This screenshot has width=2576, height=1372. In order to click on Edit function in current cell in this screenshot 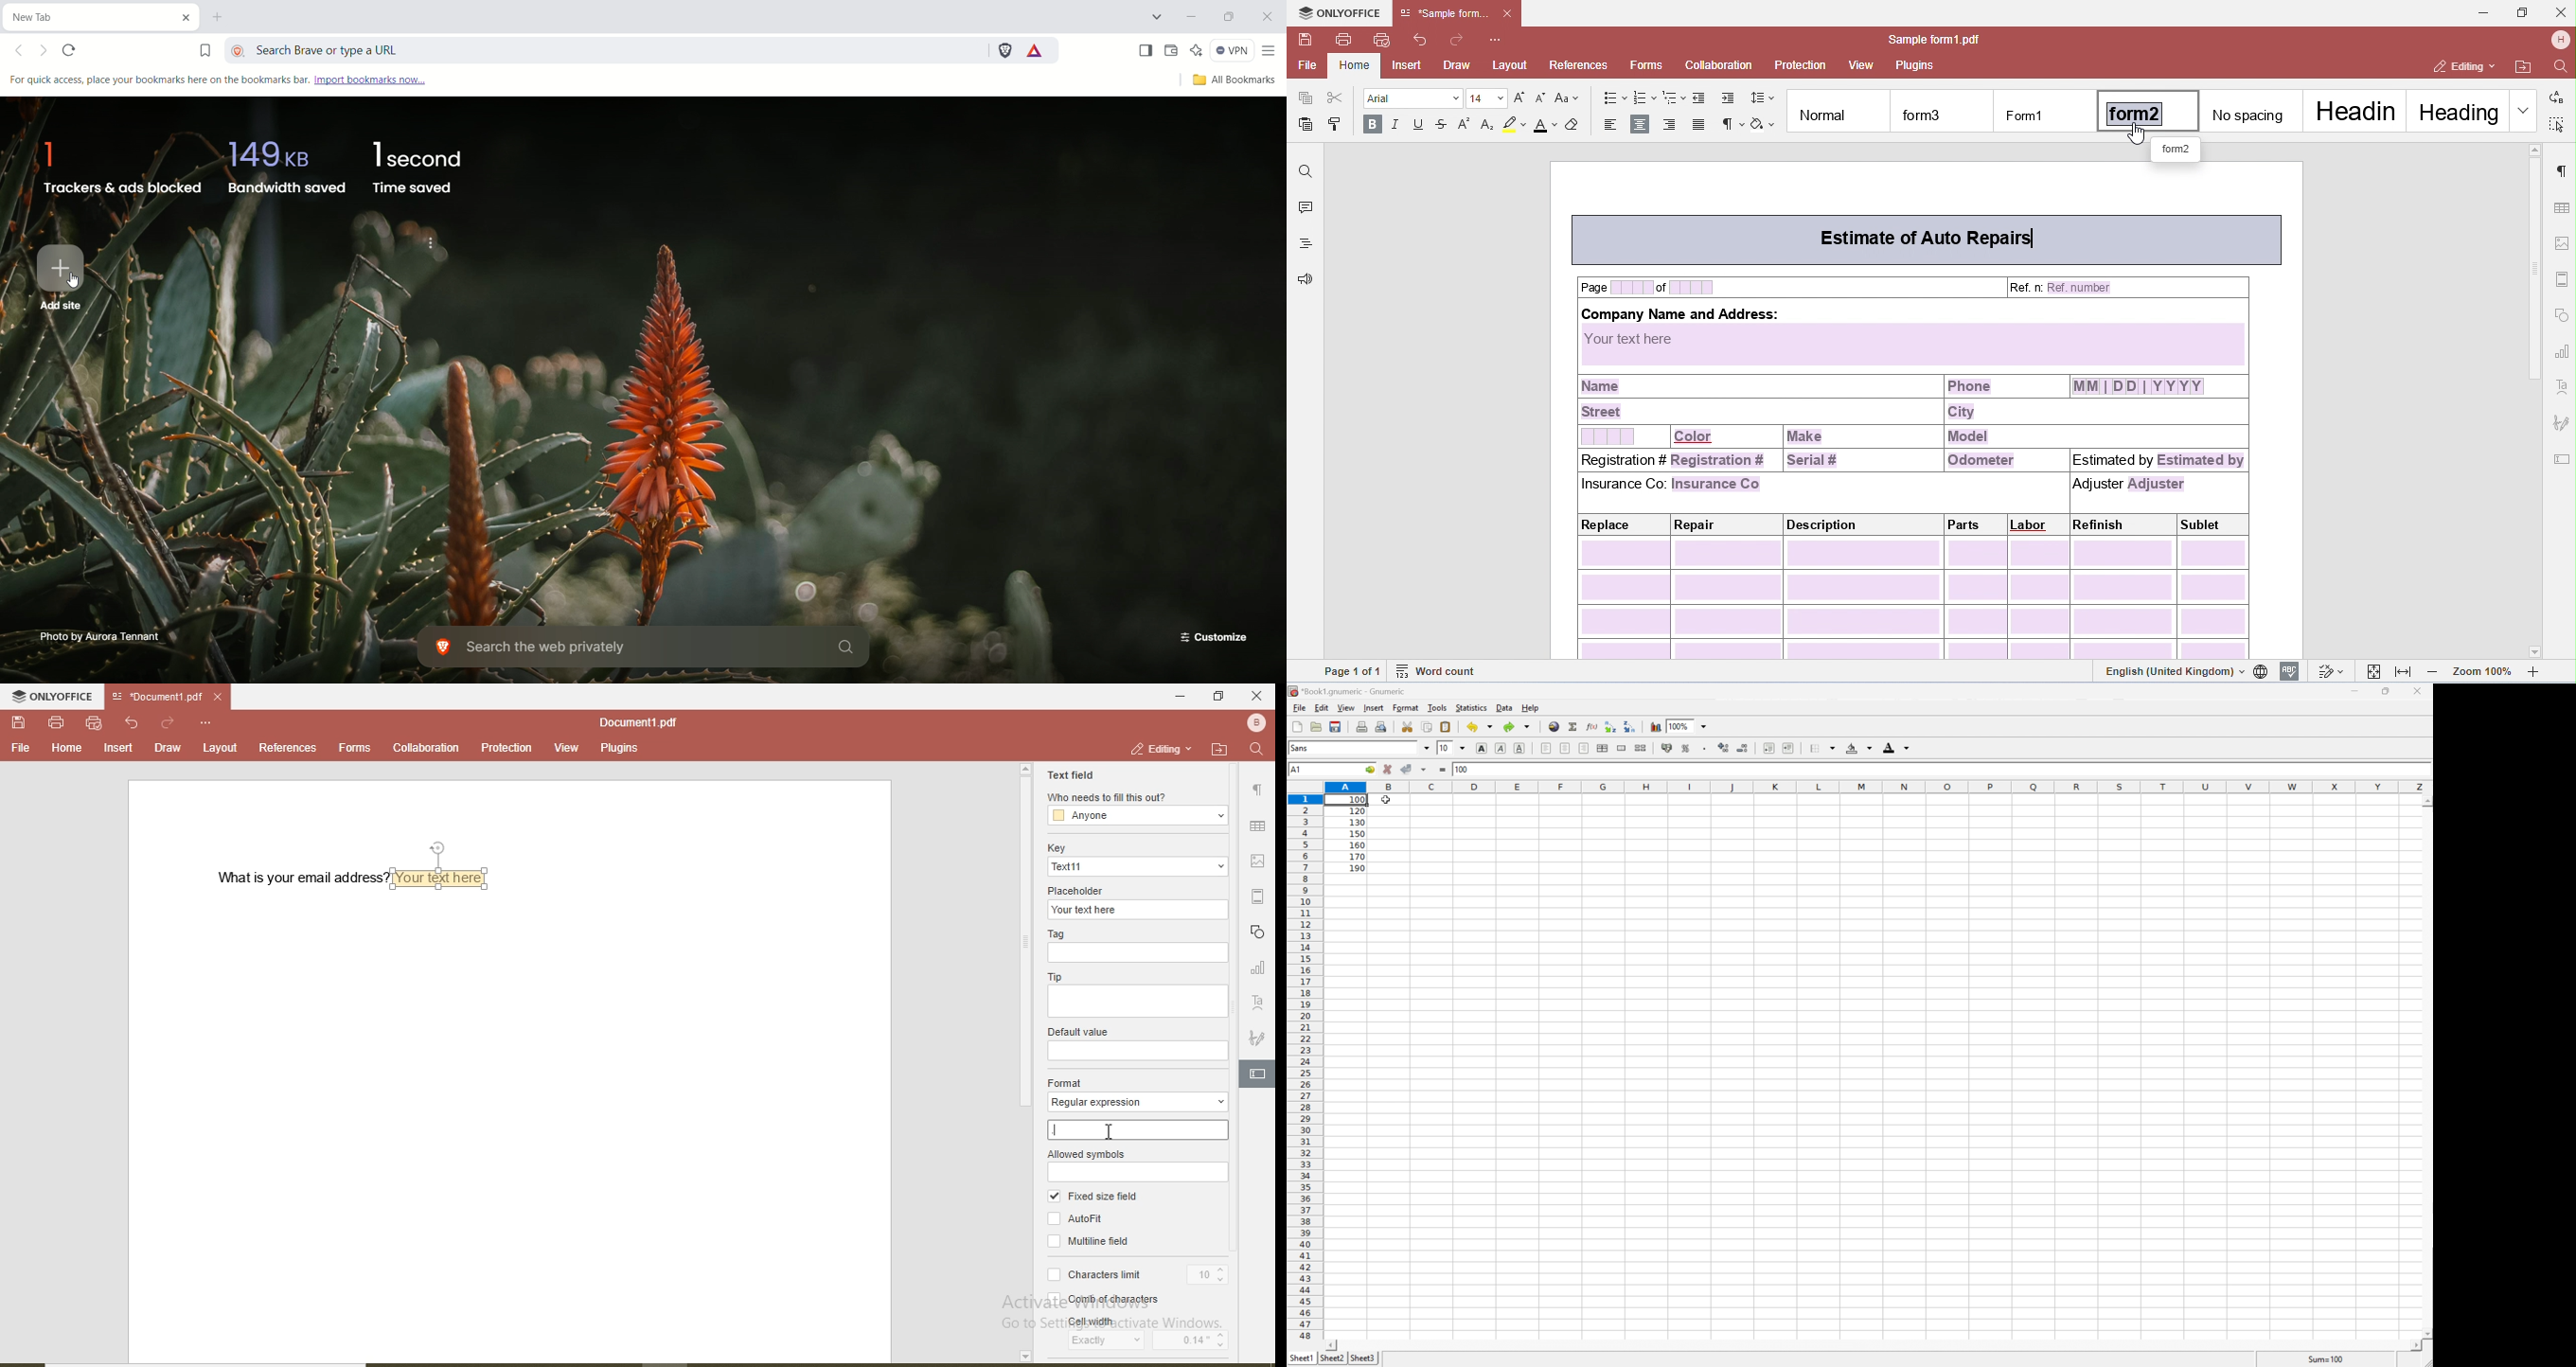, I will do `click(1591, 727)`.